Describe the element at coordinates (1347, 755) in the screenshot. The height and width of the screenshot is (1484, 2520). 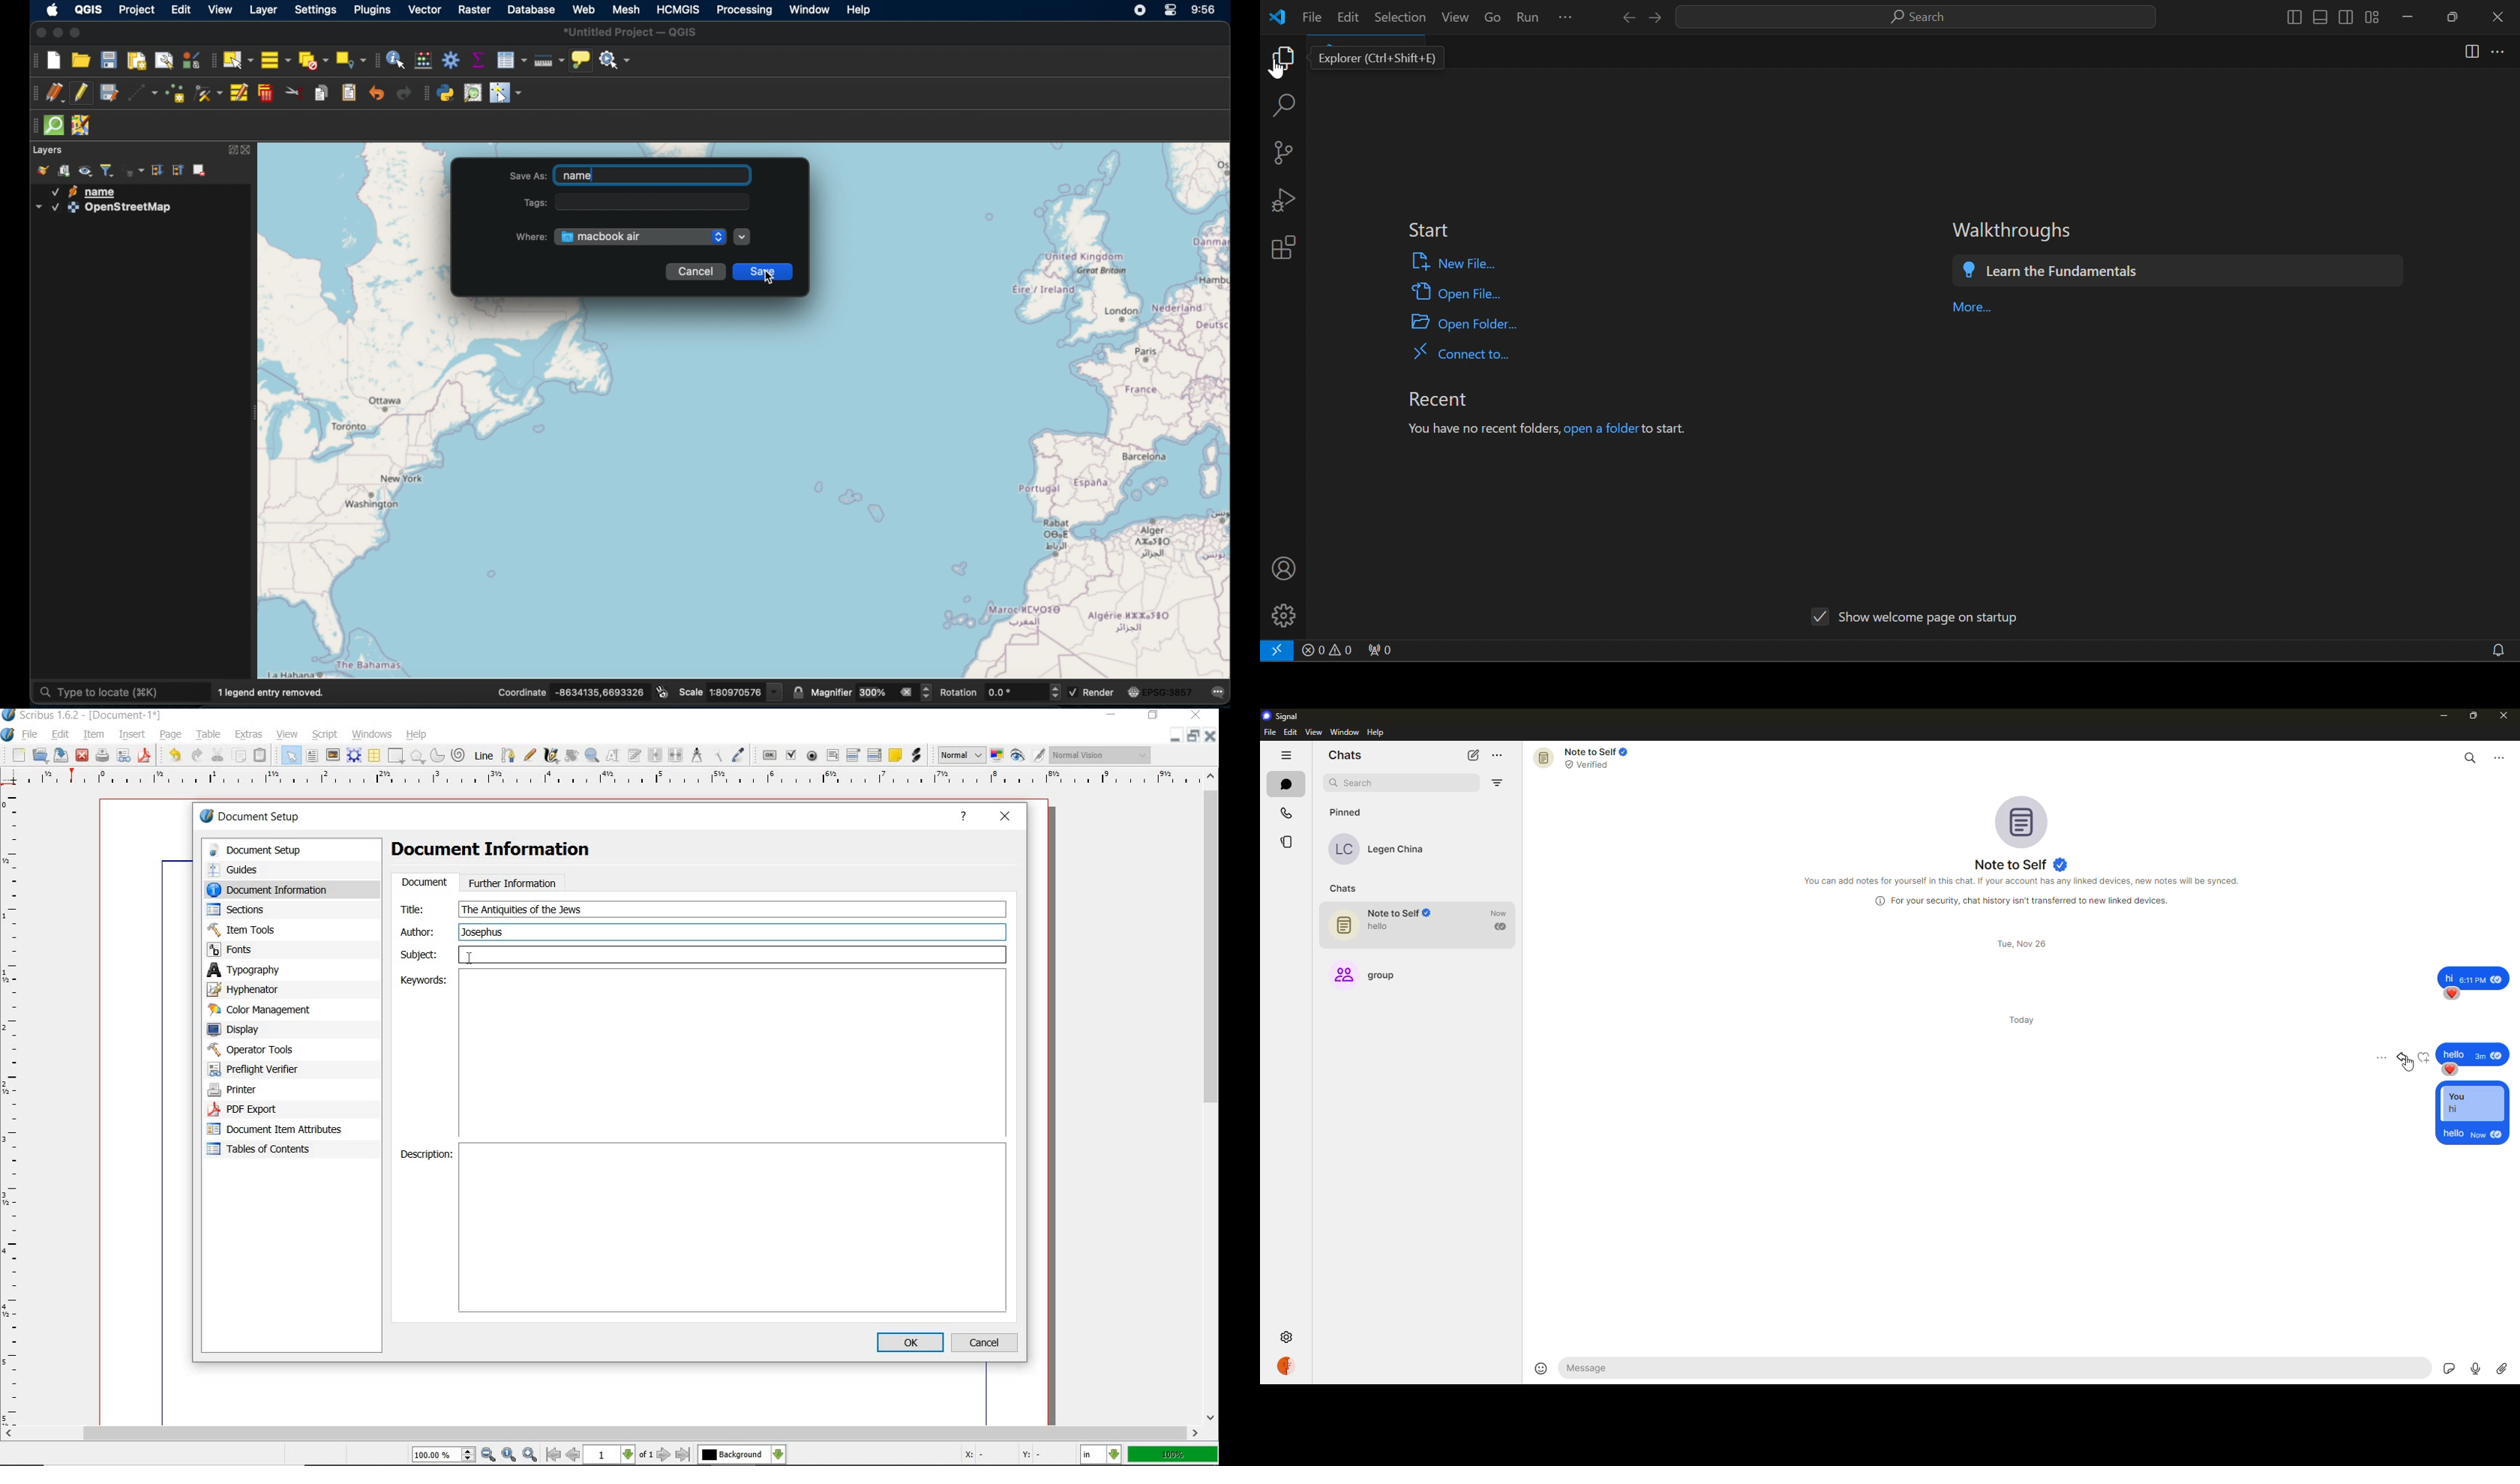
I see `chats` at that location.